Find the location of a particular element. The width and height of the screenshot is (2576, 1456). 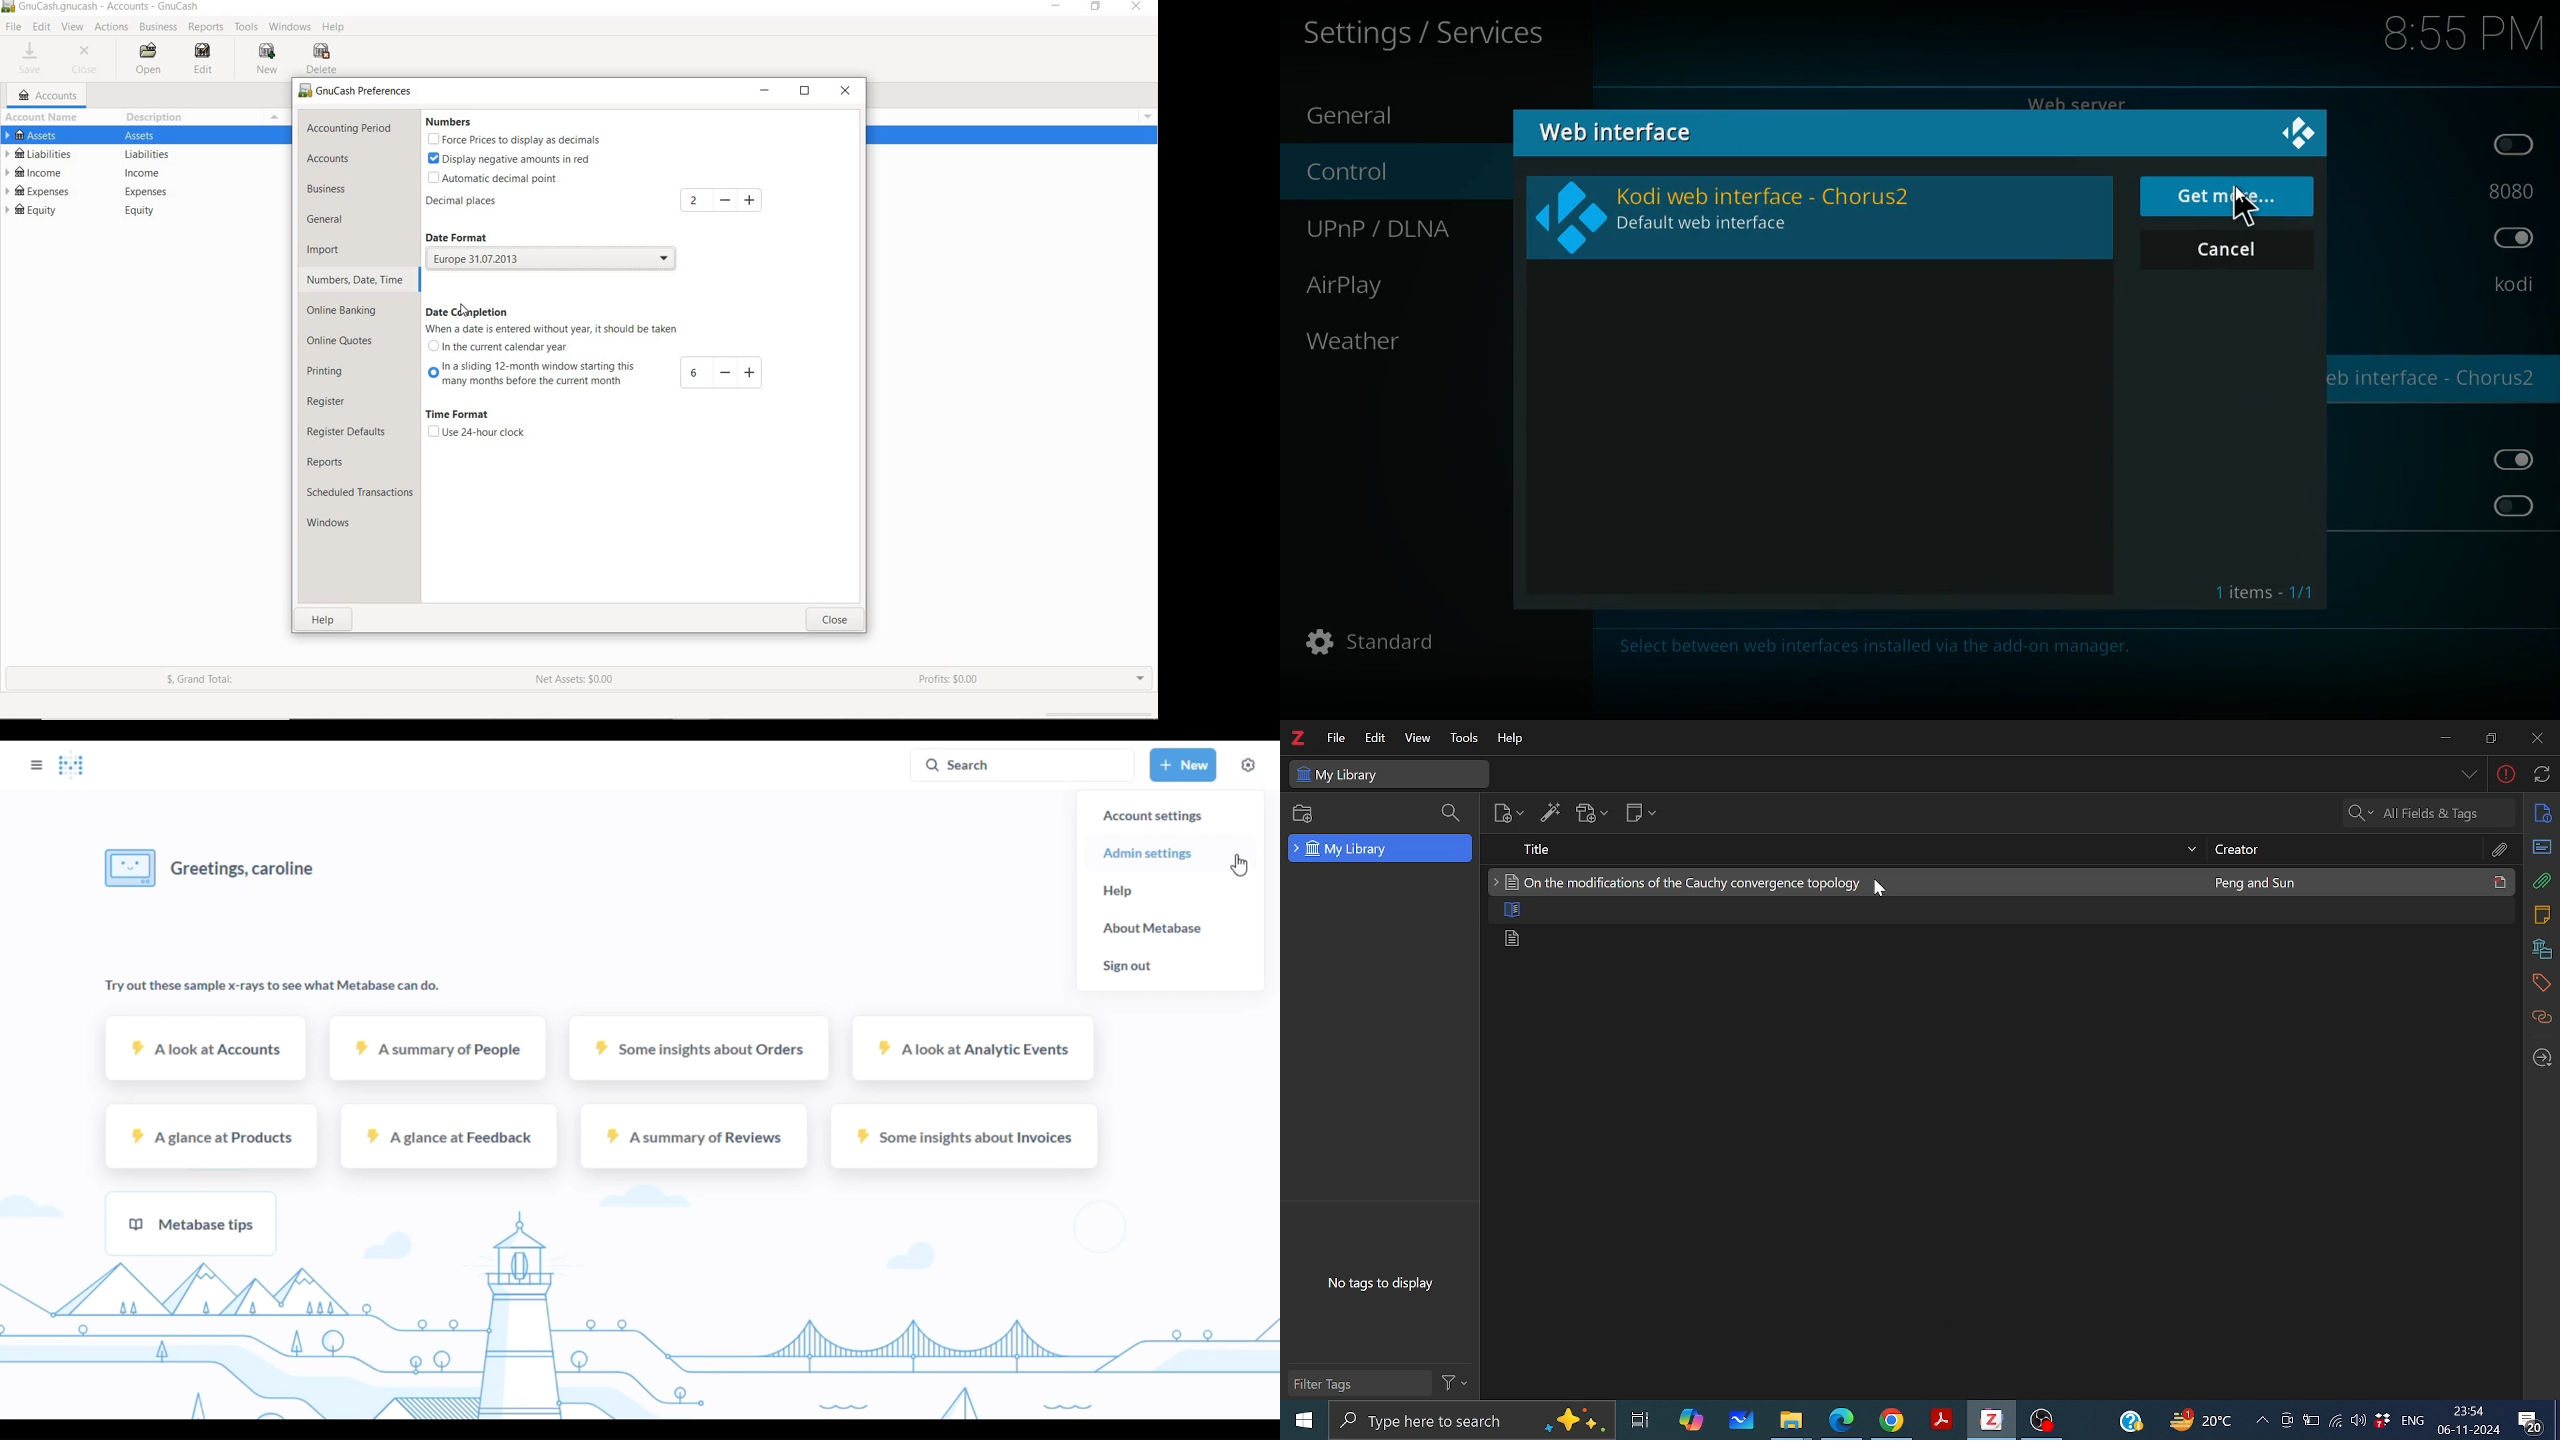

Comment is located at coordinates (2537, 1419).